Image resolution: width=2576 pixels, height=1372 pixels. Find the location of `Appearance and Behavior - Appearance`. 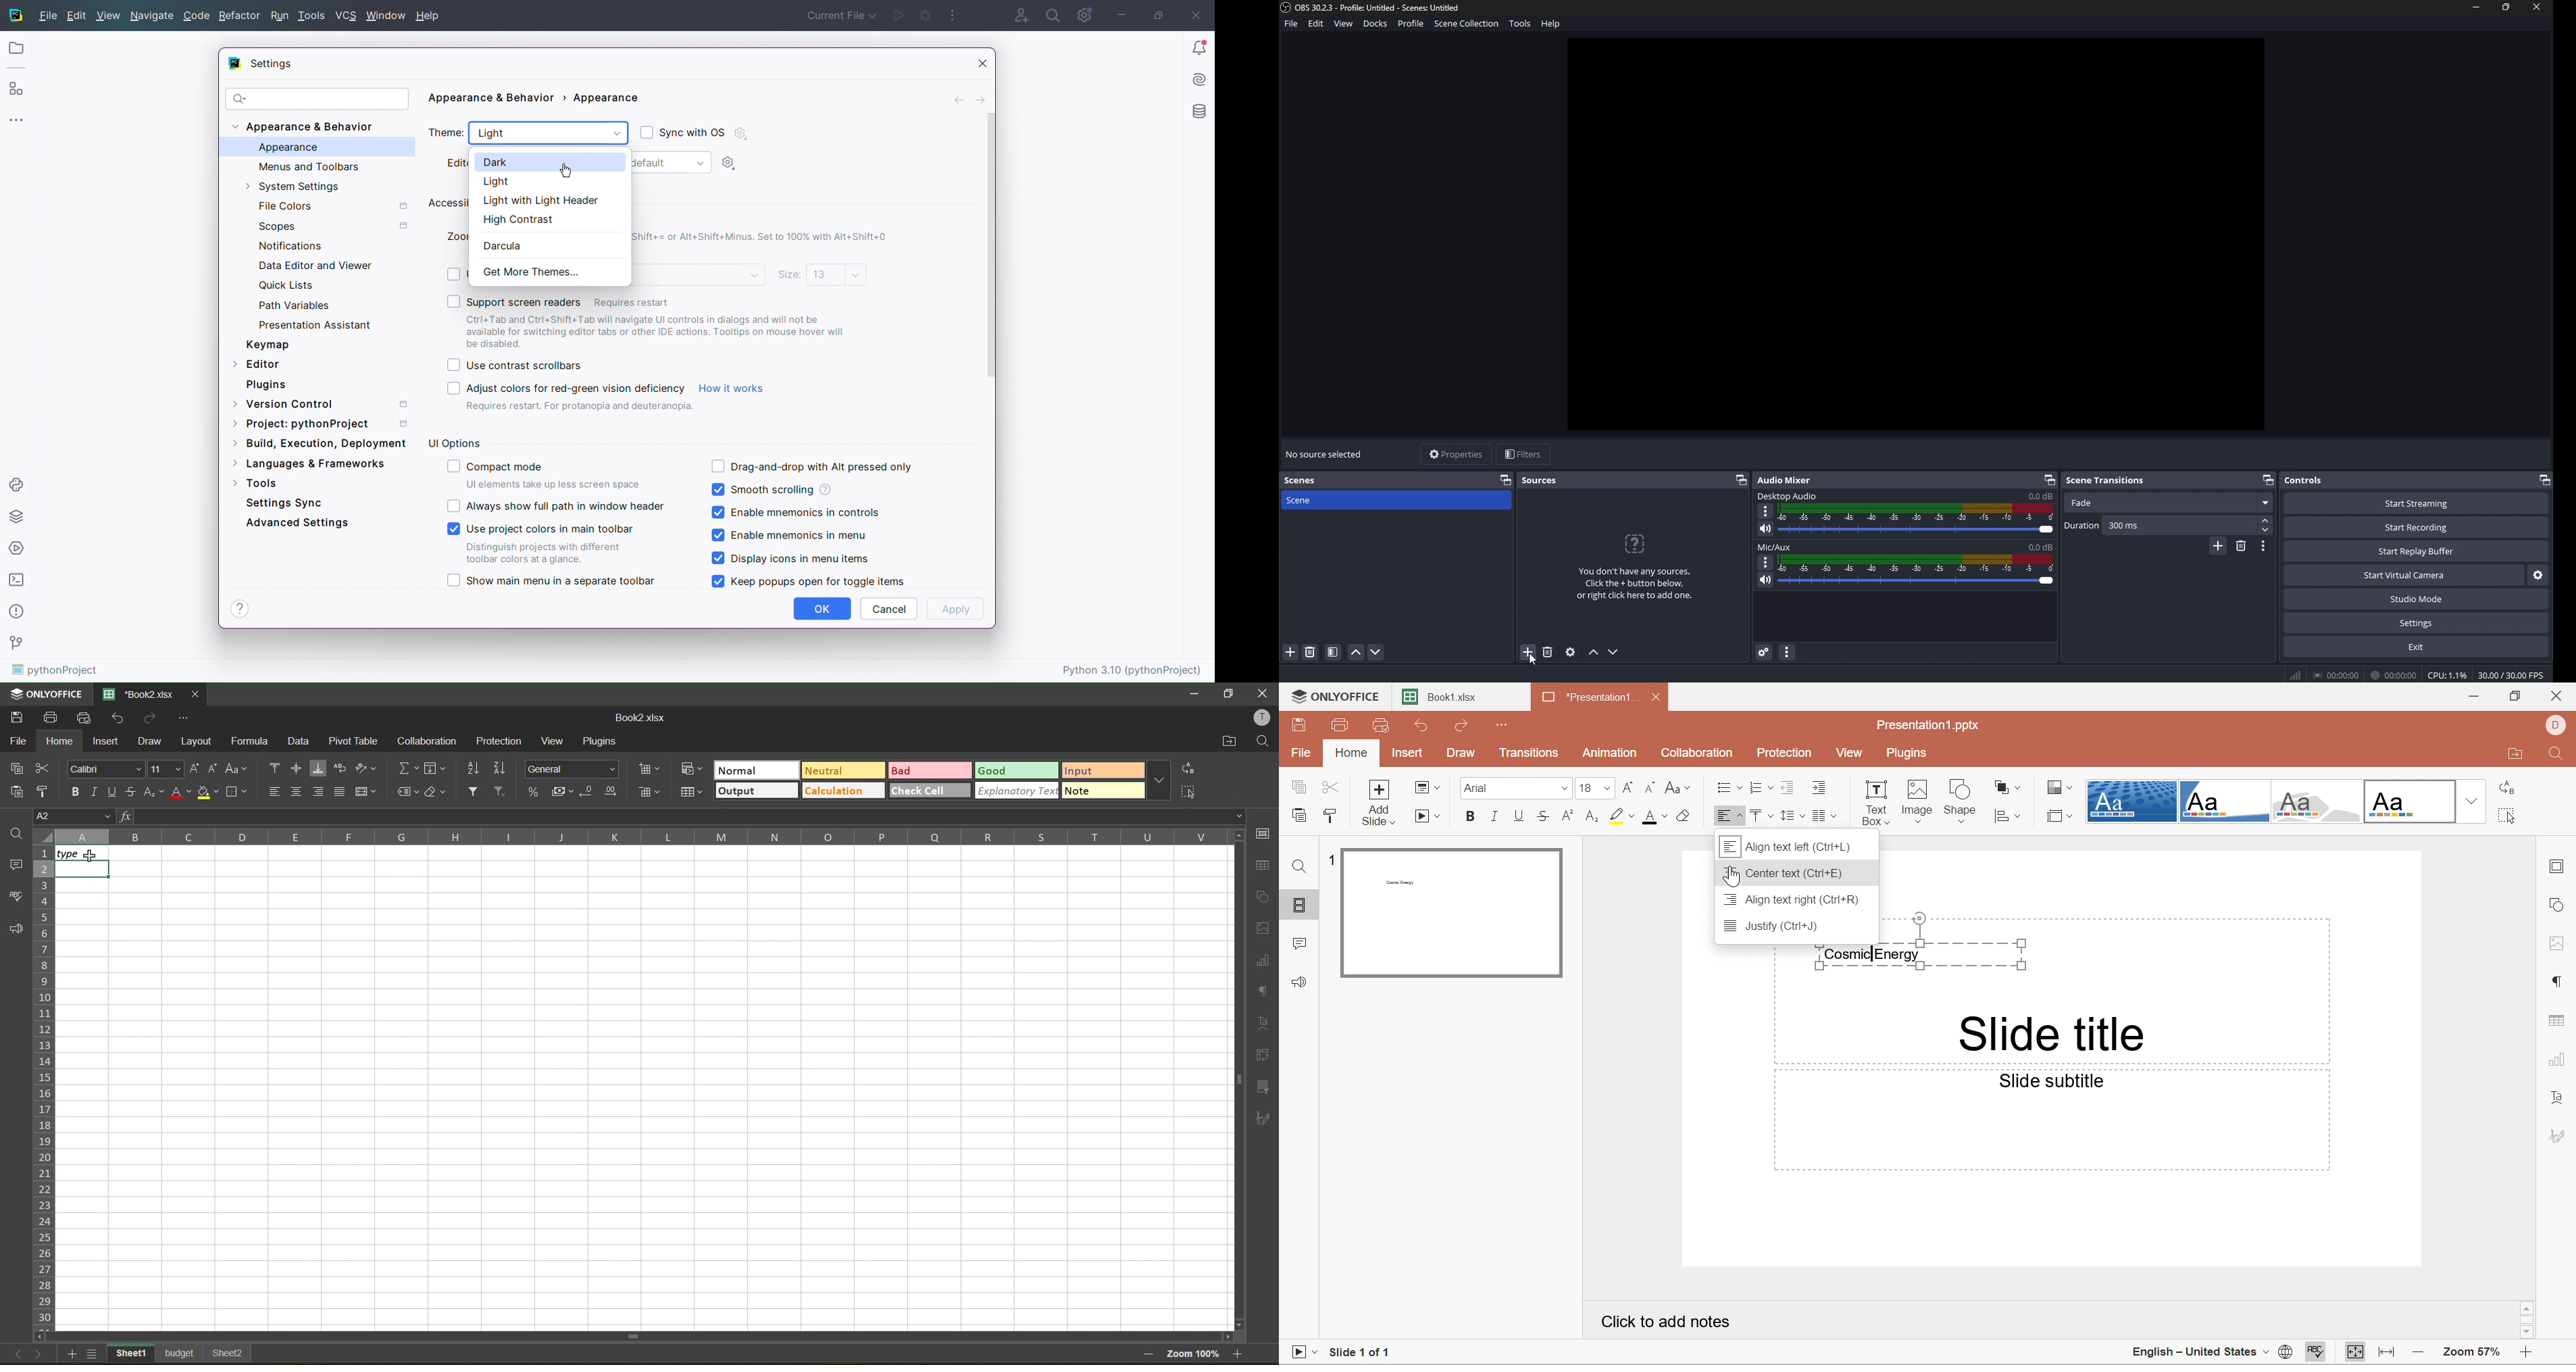

Appearance and Behavior - Appearance is located at coordinates (537, 101).